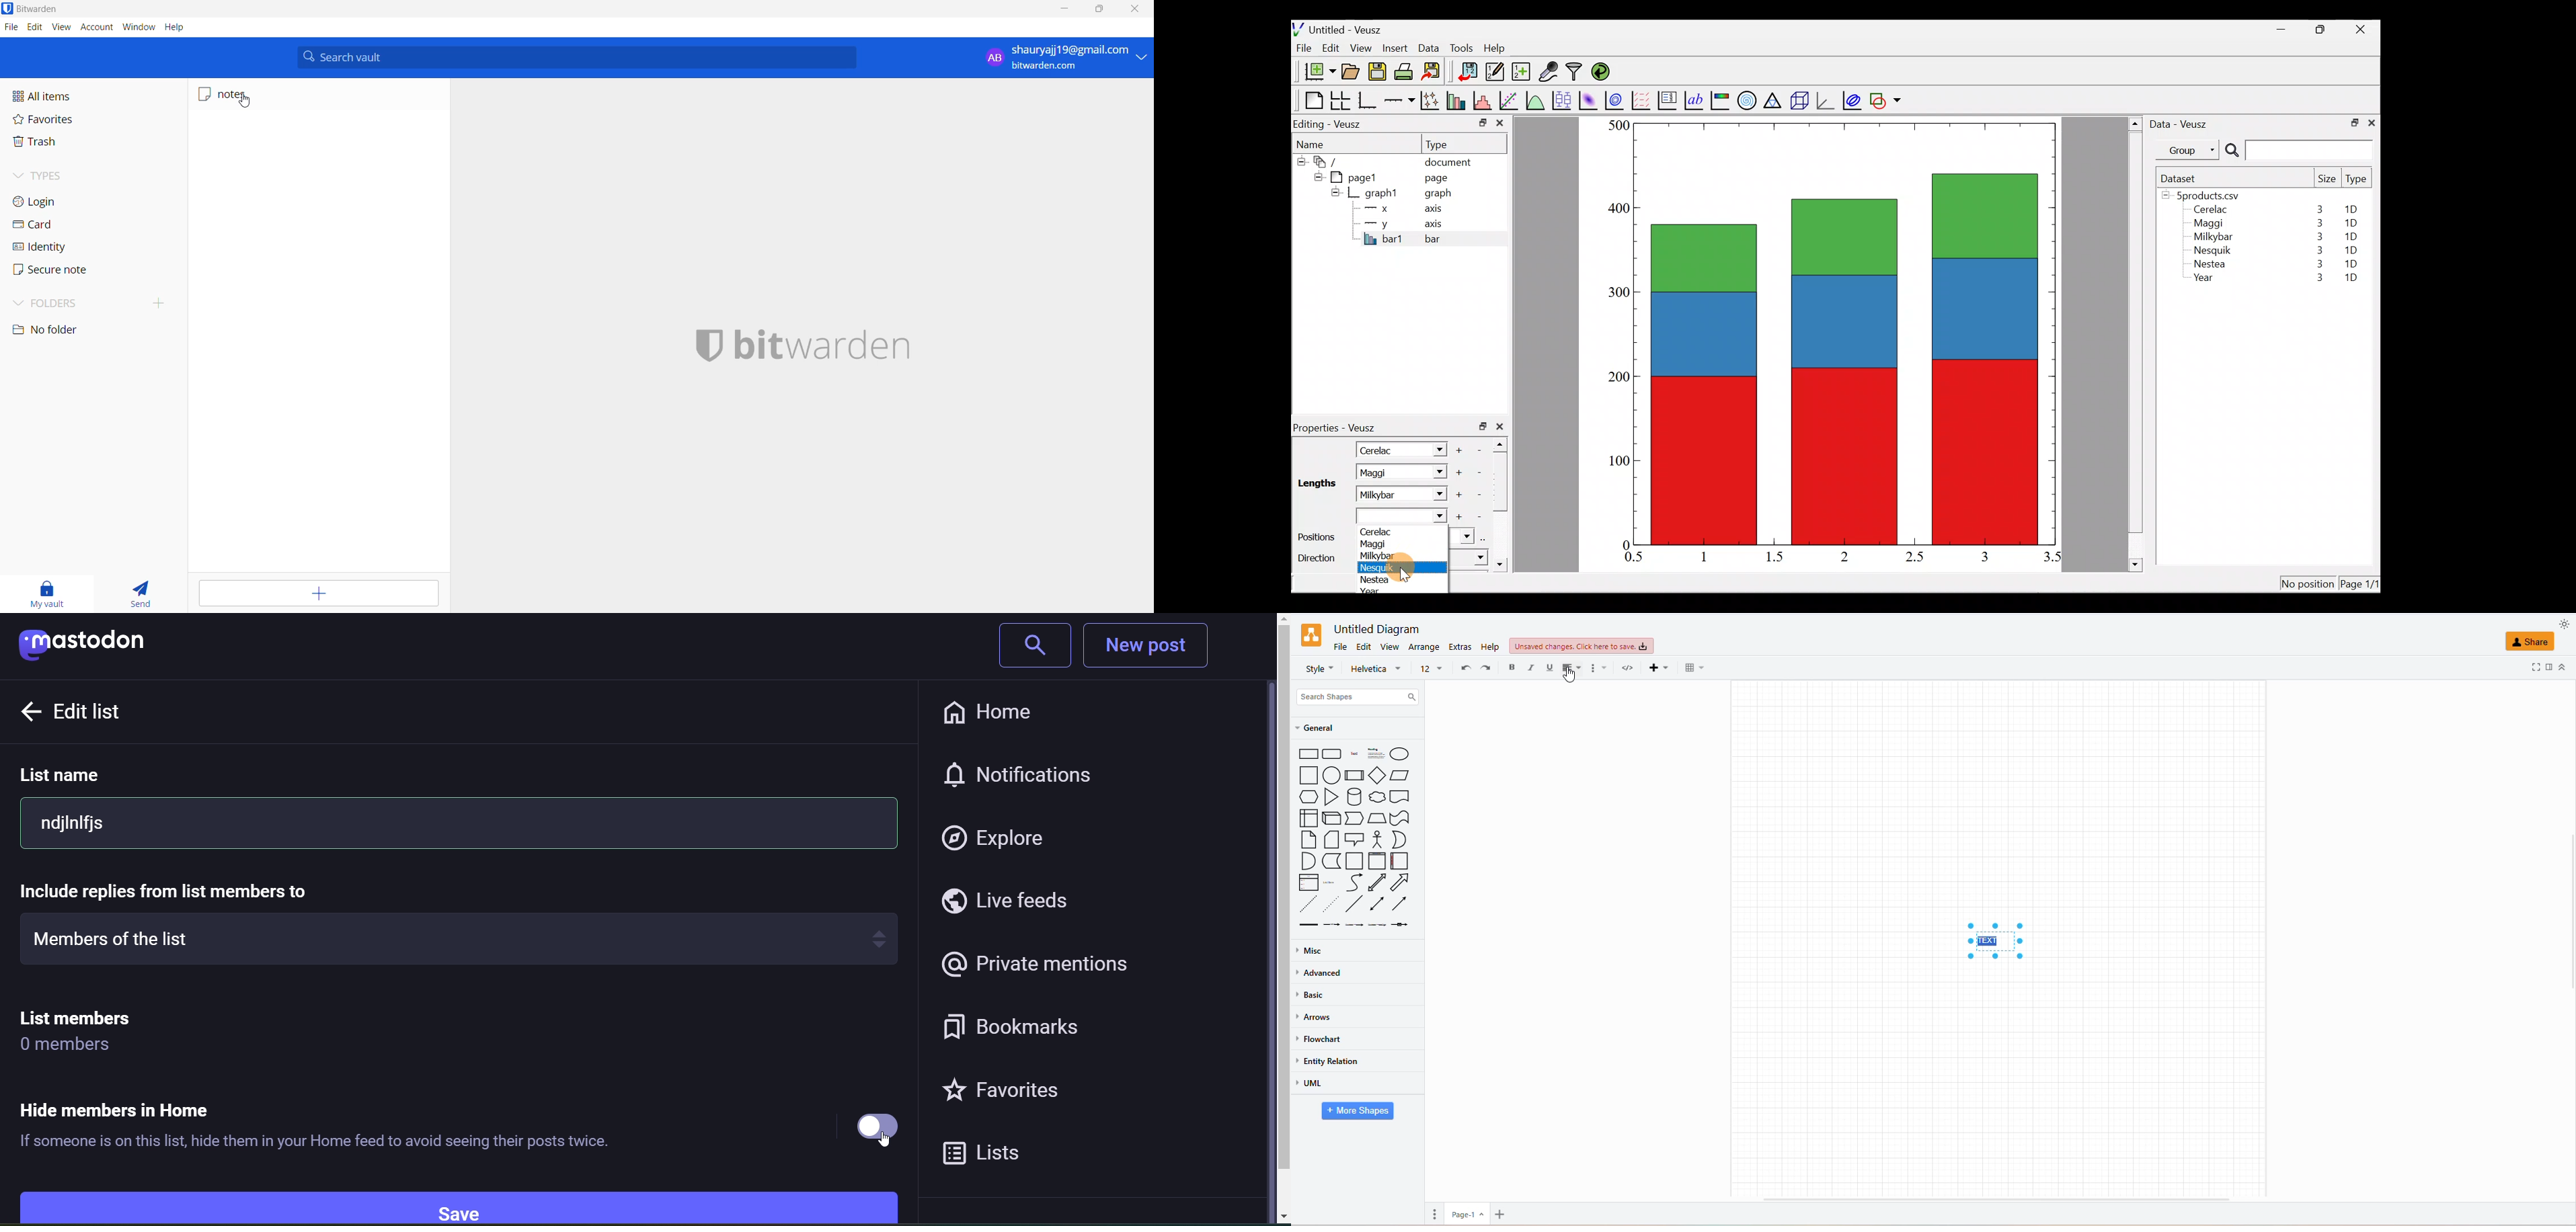 This screenshot has width=2576, height=1232. I want to click on scroll bar, so click(1270, 923).